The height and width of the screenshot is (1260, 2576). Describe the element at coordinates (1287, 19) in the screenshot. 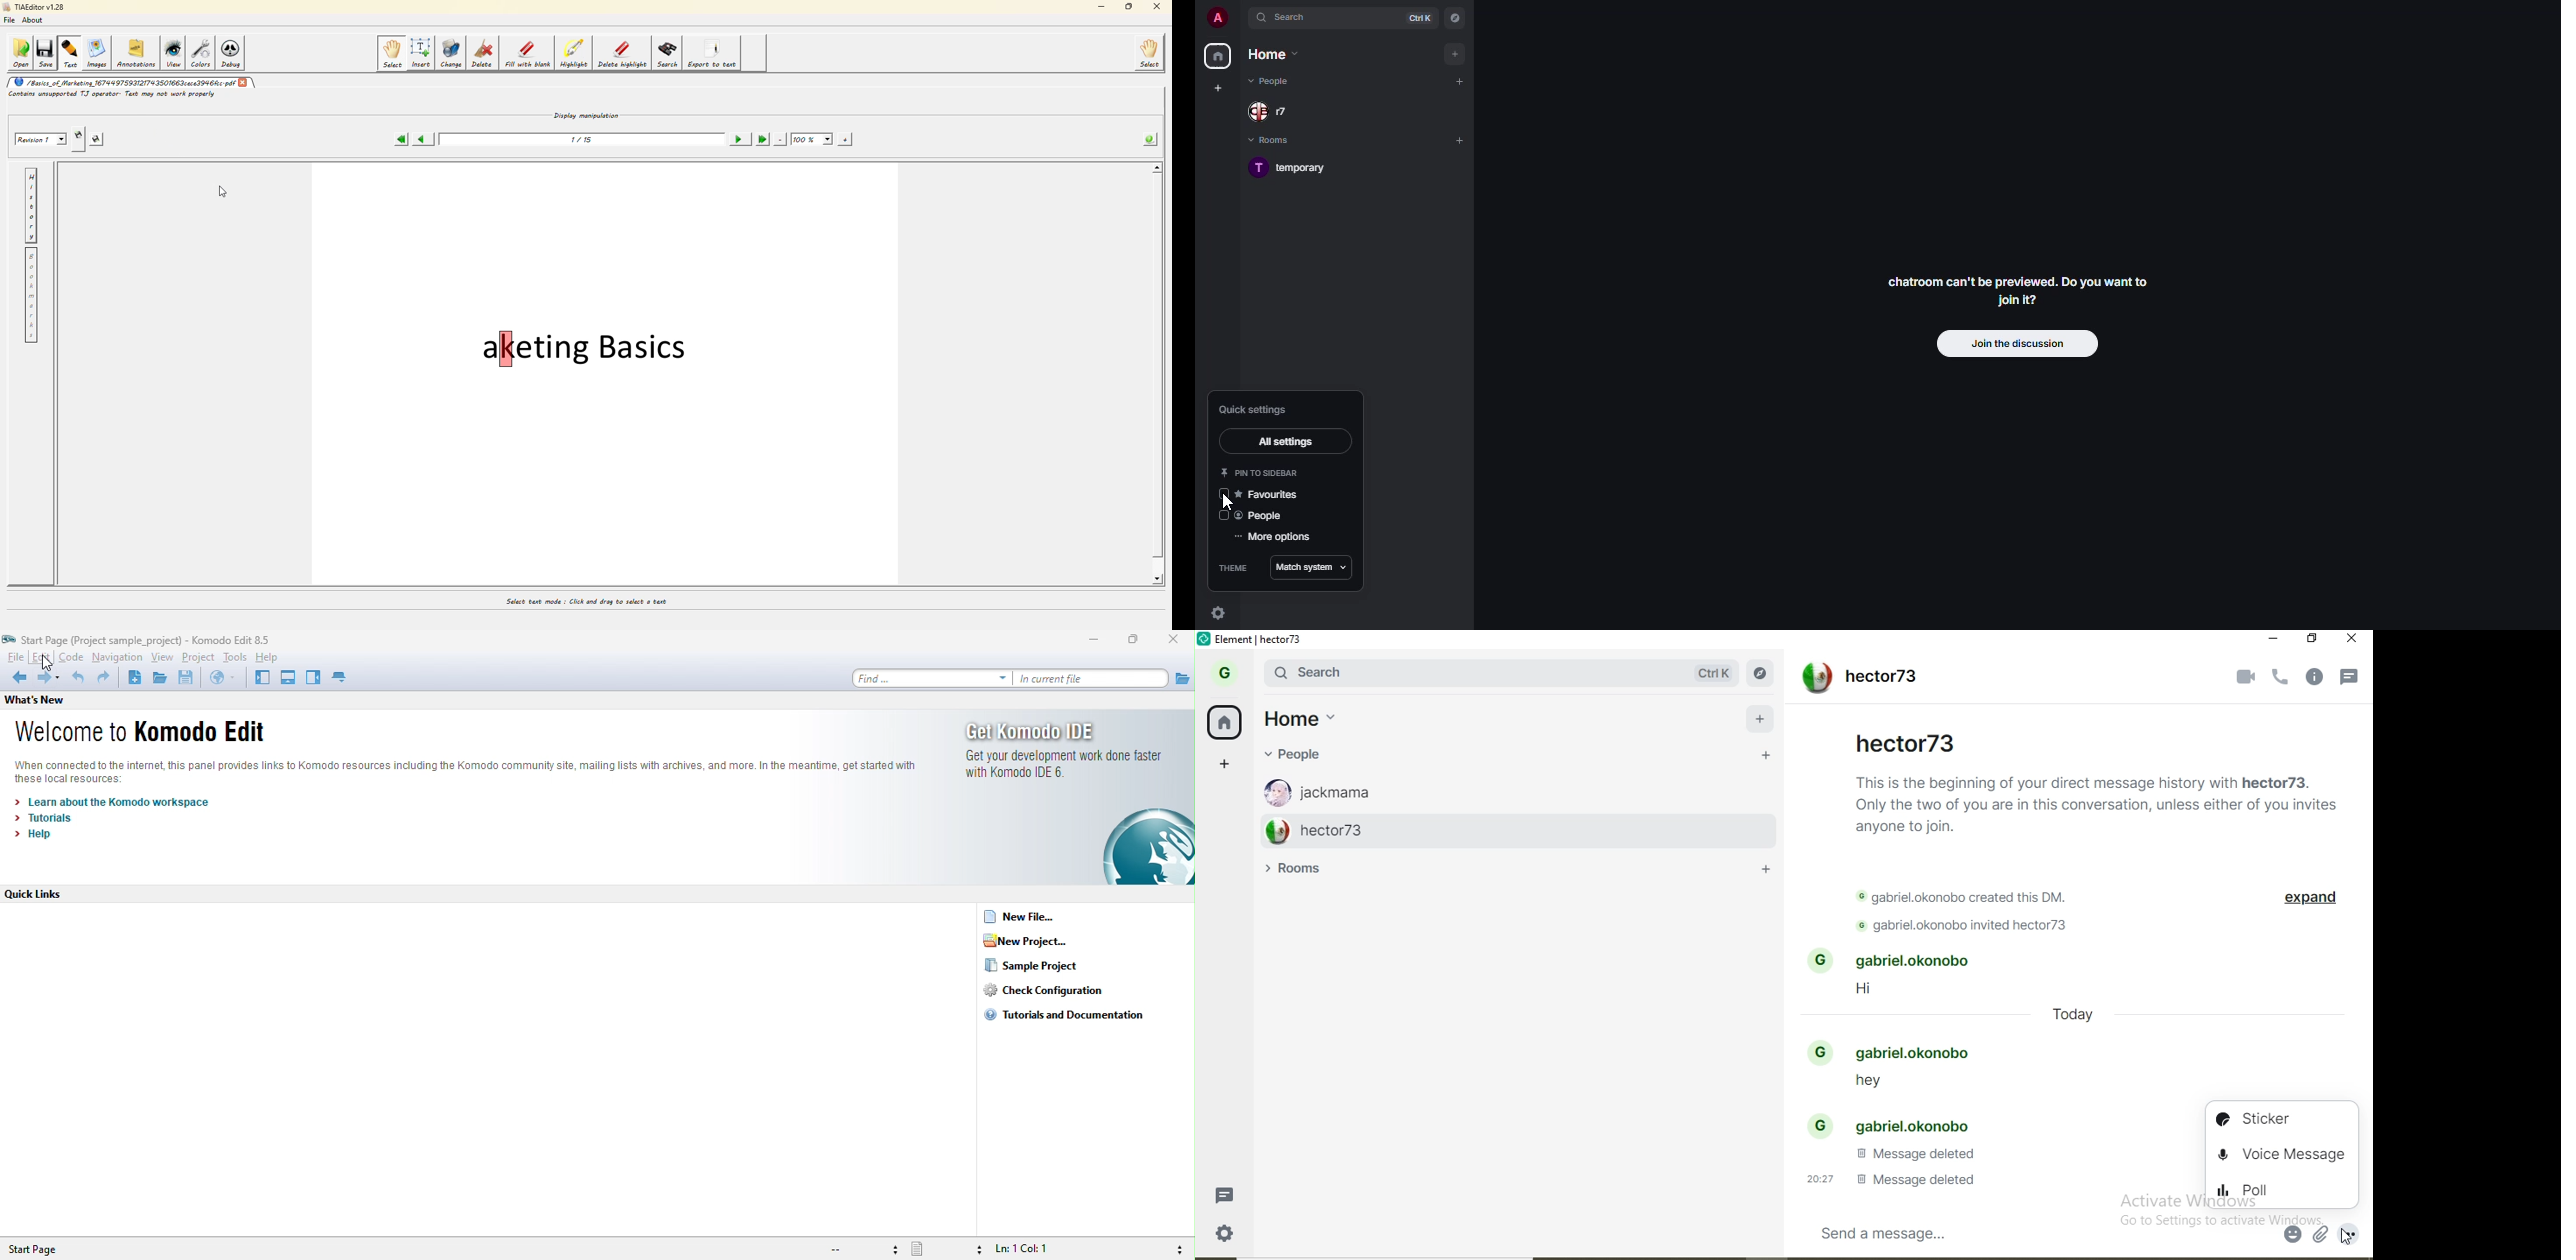

I see `search` at that location.